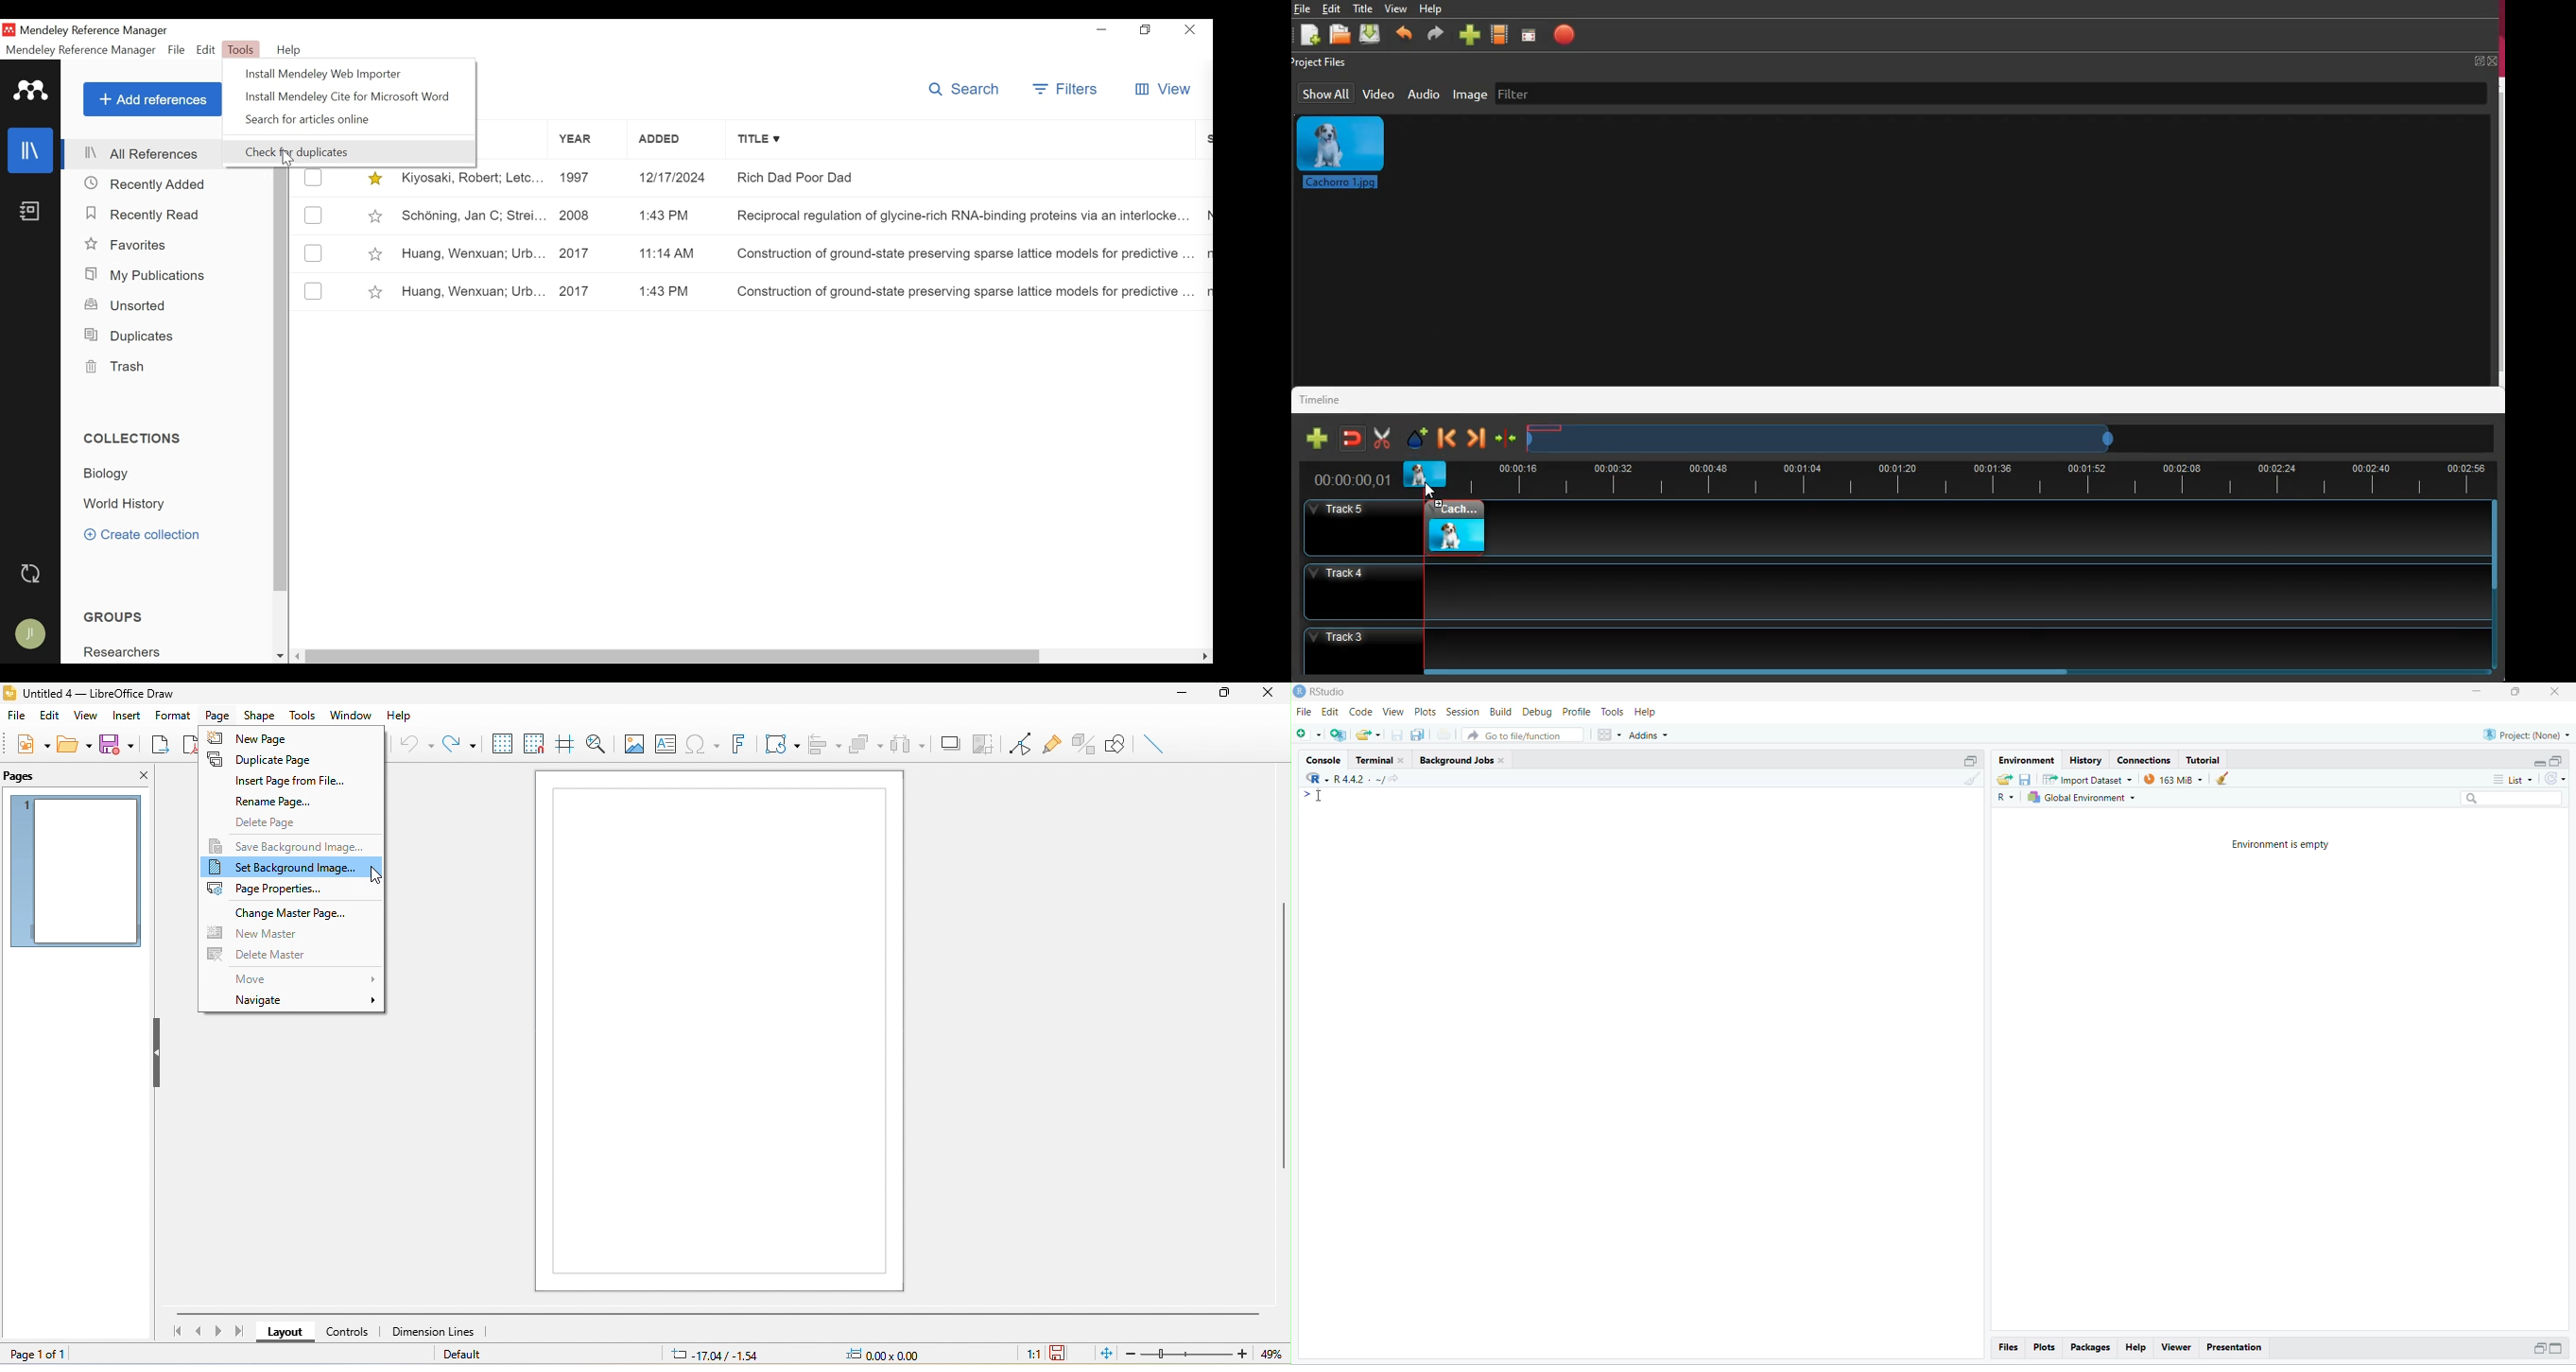 The width and height of the screenshot is (2576, 1372). Describe the element at coordinates (1647, 712) in the screenshot. I see `Help` at that location.